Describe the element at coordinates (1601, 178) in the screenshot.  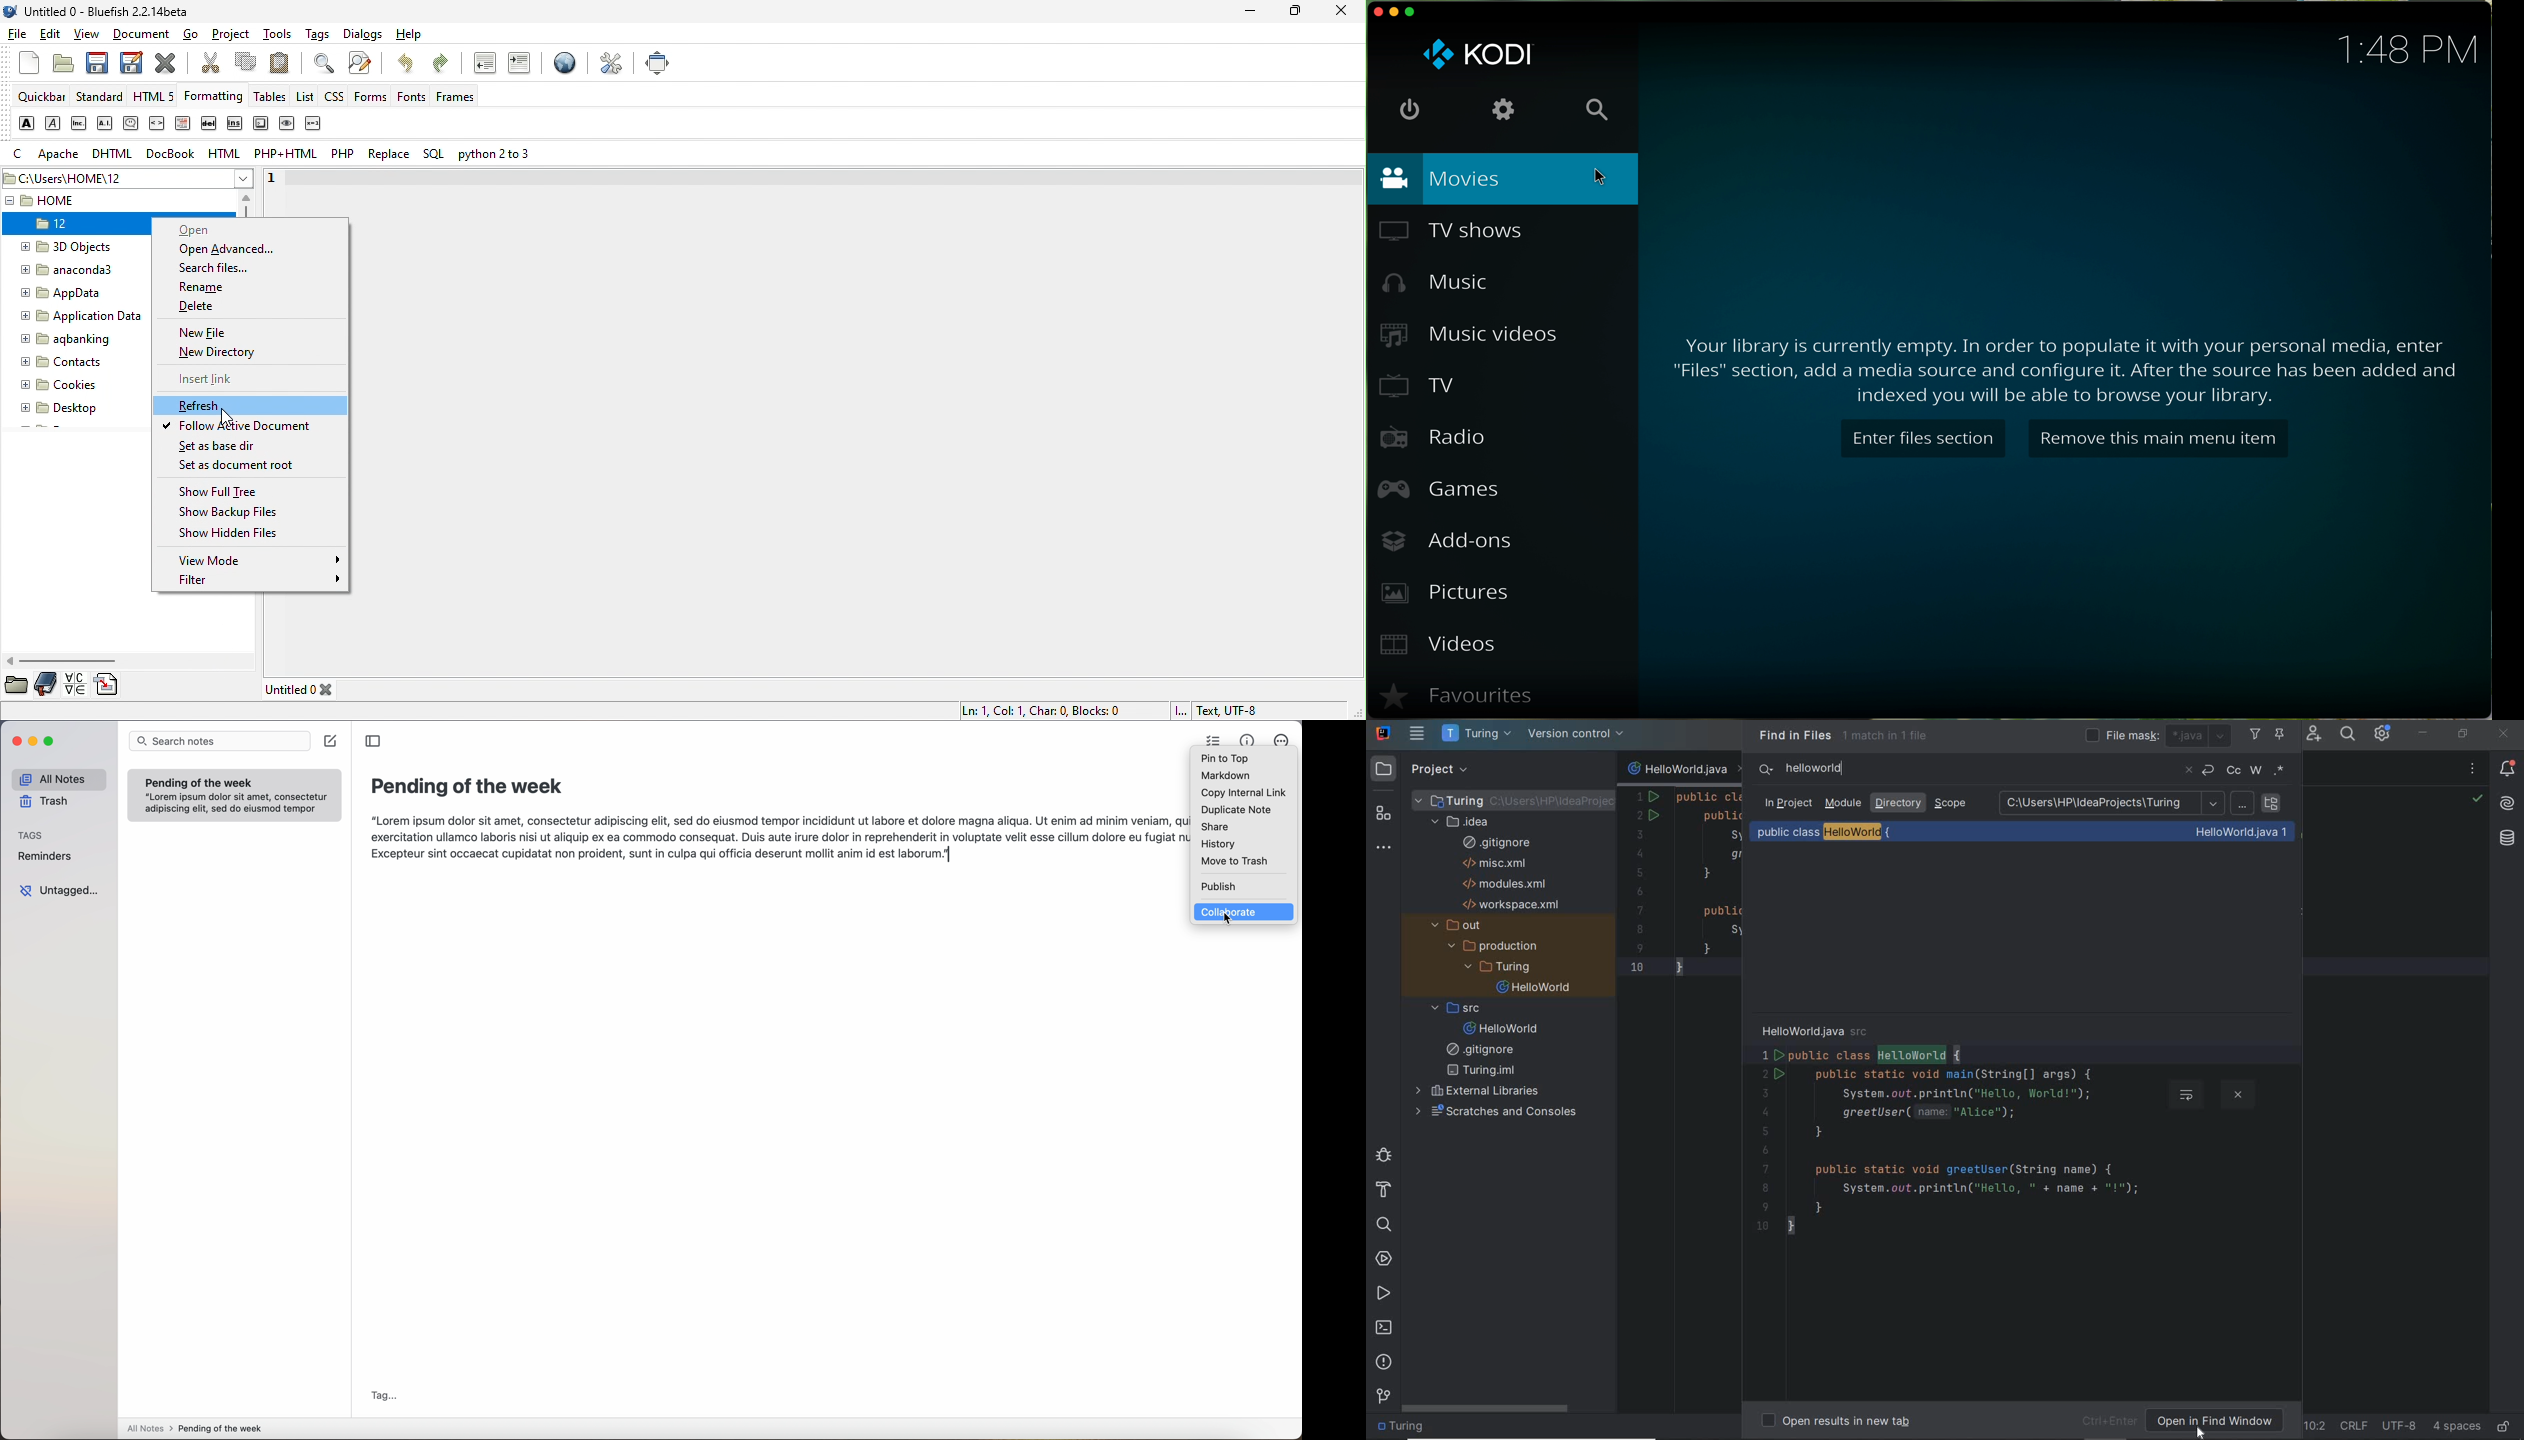
I see `cursor` at that location.